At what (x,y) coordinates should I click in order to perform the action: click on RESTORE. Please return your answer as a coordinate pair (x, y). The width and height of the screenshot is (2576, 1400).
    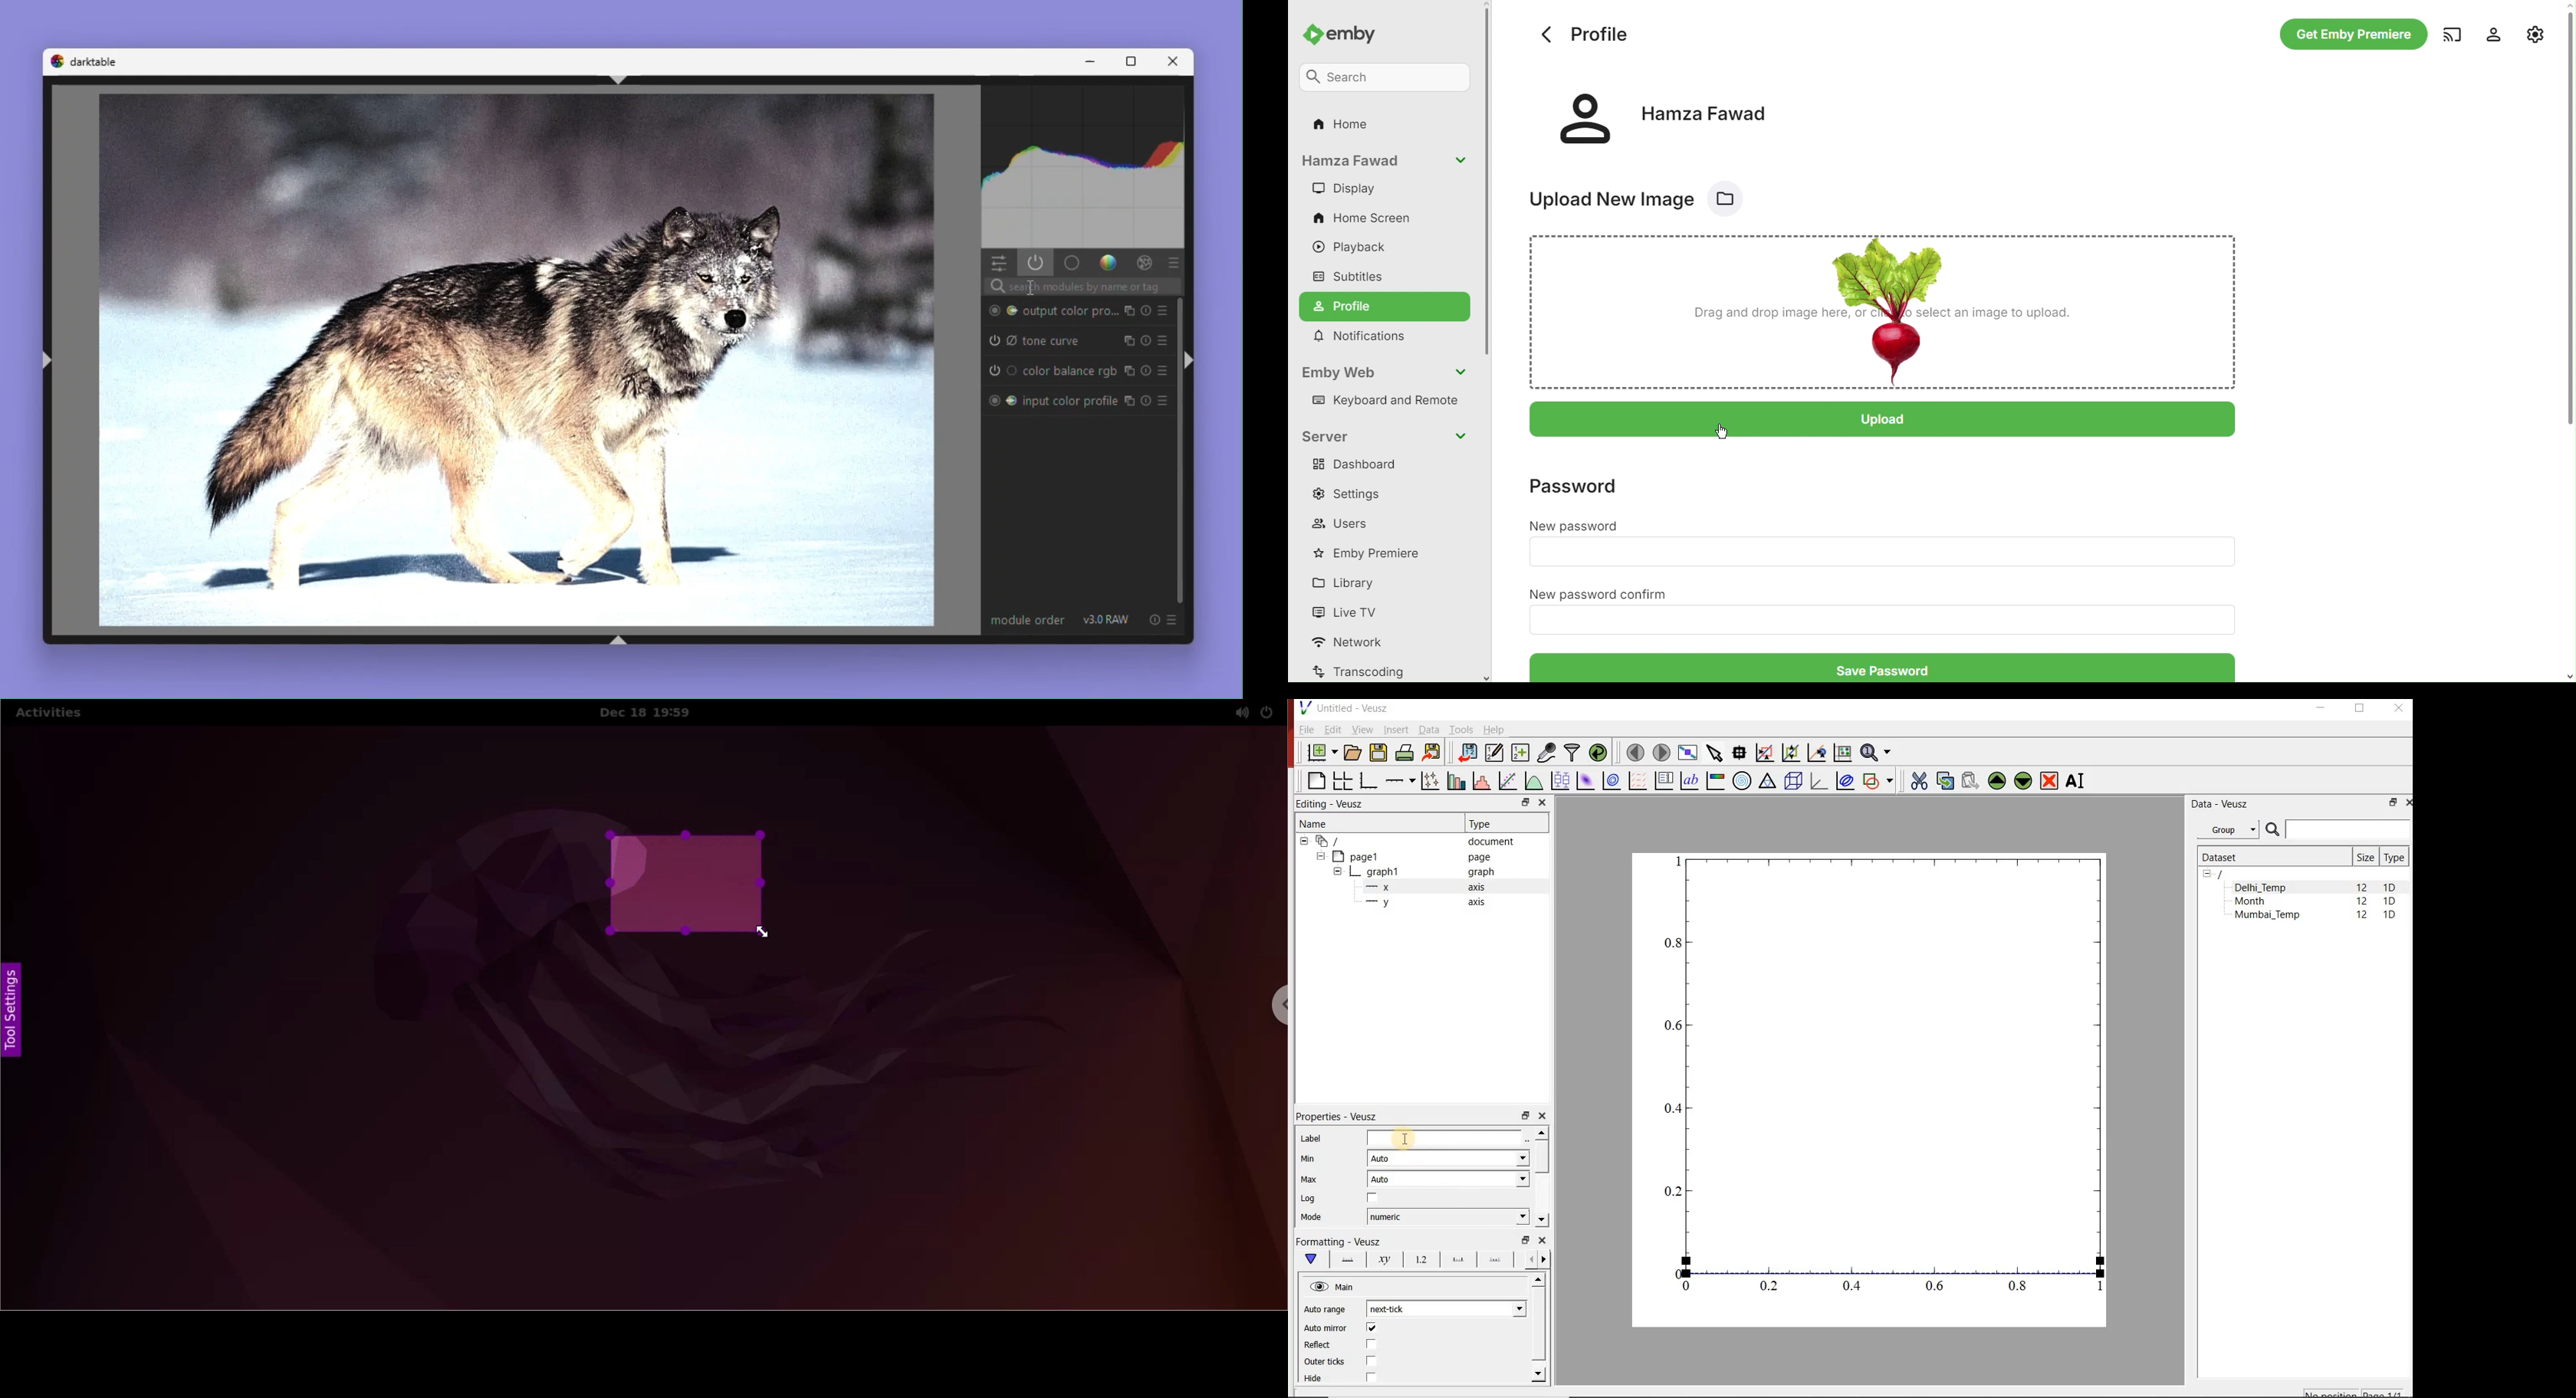
    Looking at the image, I should click on (2360, 709).